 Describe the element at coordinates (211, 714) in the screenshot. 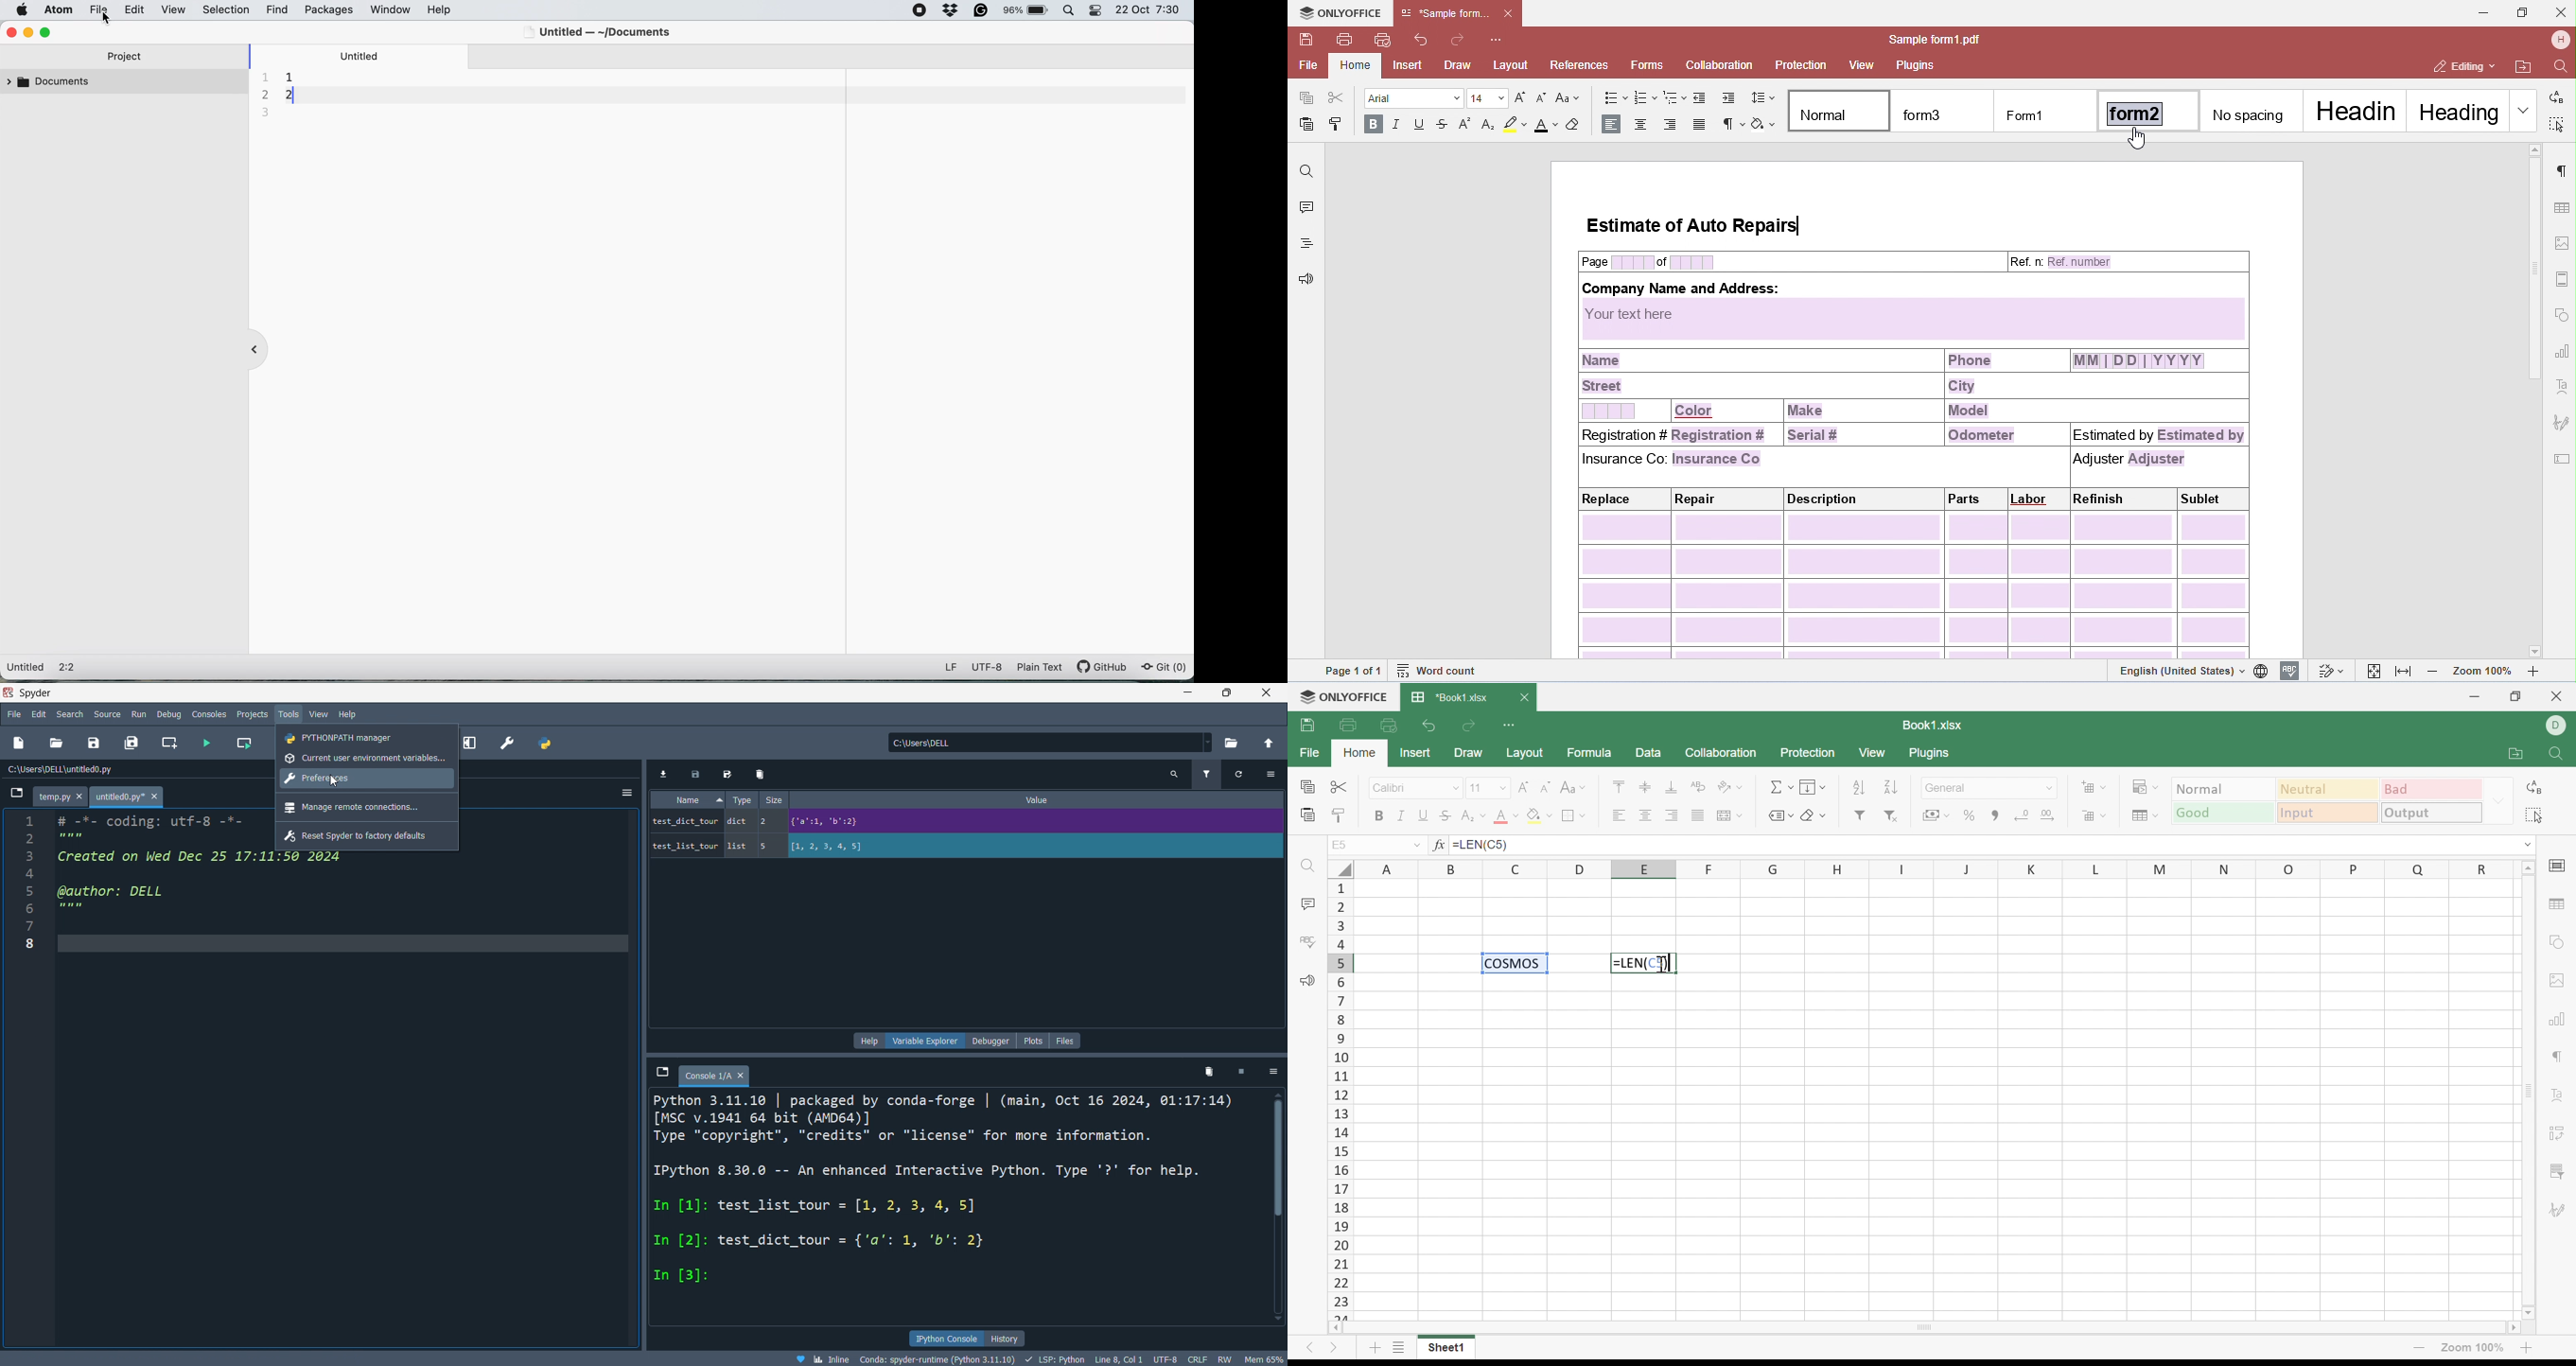

I see `consoles` at that location.